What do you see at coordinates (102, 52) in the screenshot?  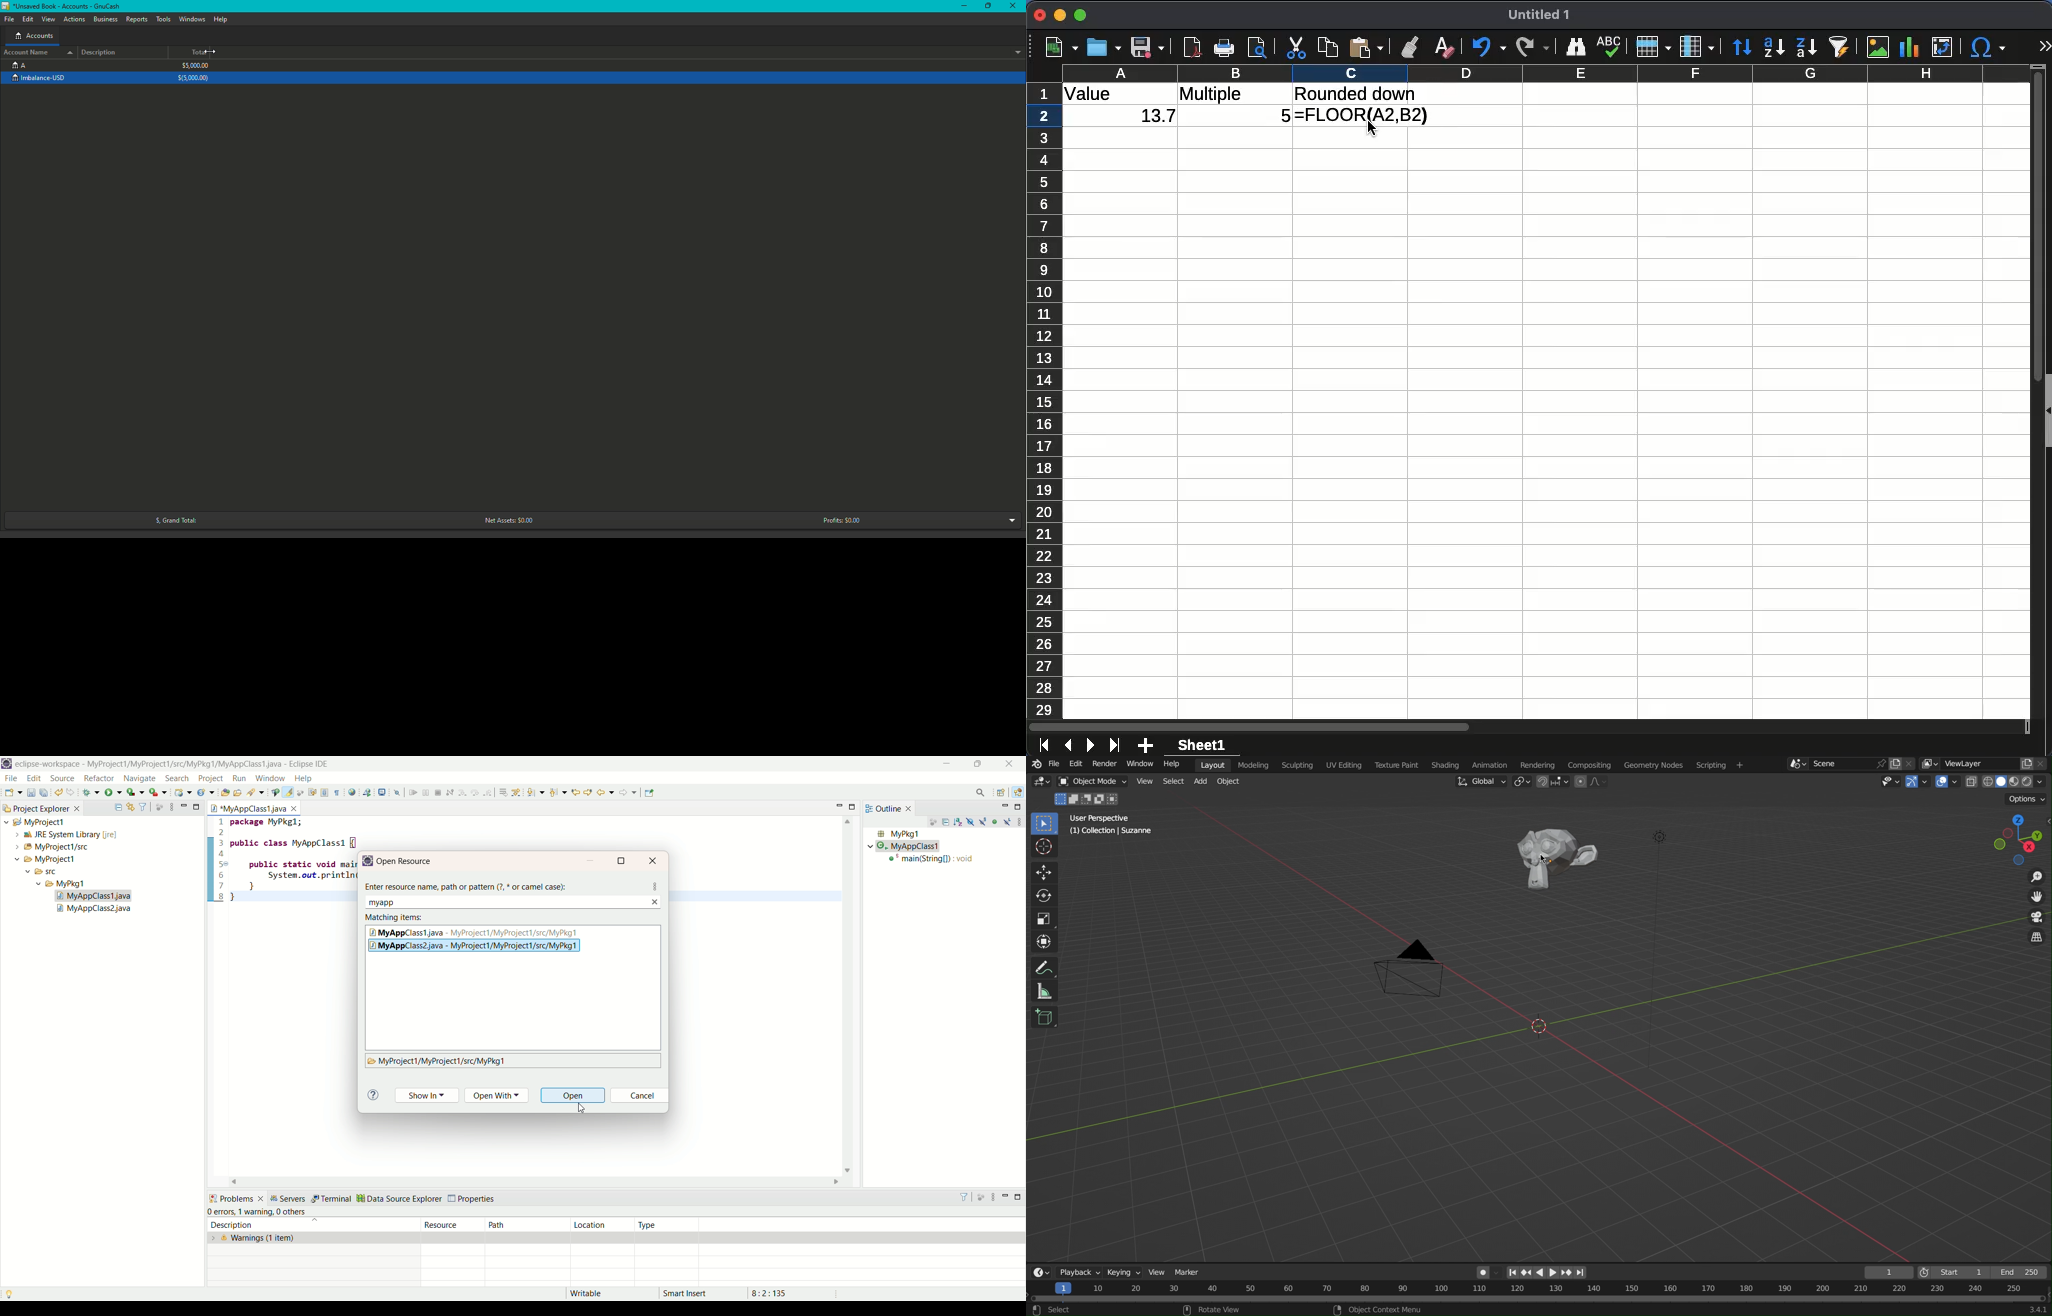 I see `Description` at bounding box center [102, 52].